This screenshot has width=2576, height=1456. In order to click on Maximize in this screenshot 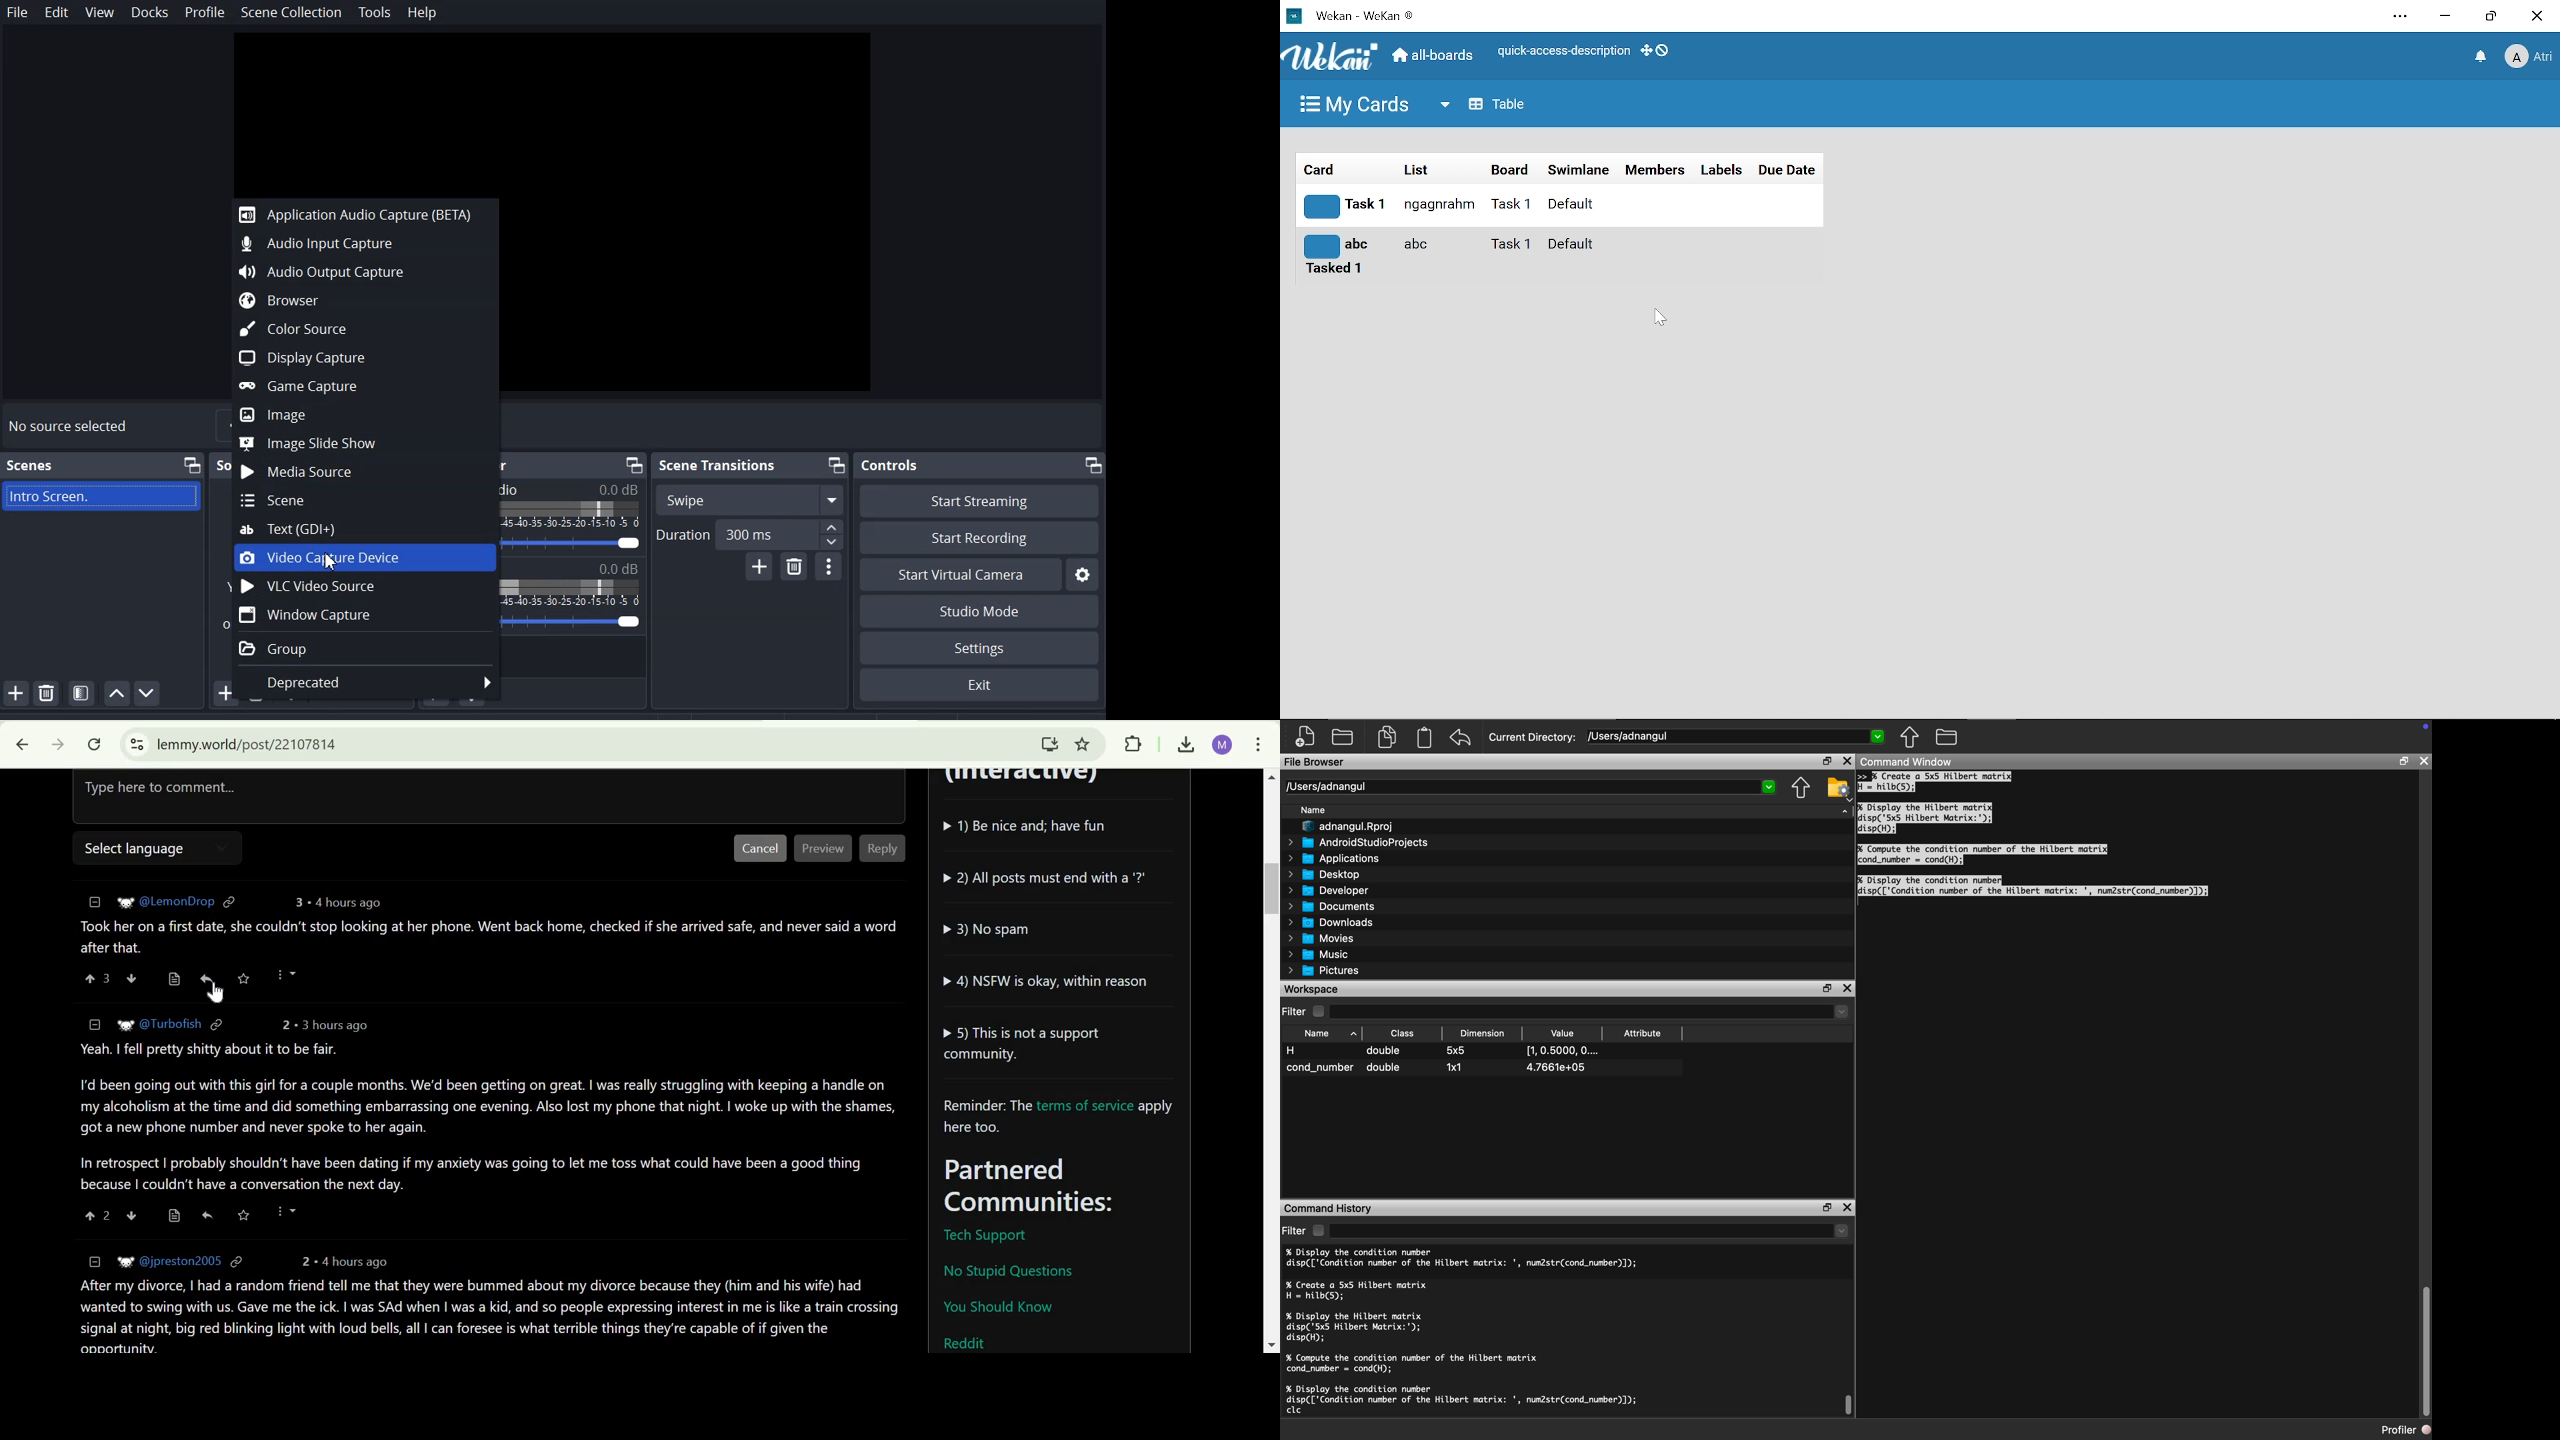, I will do `click(1093, 464)`.